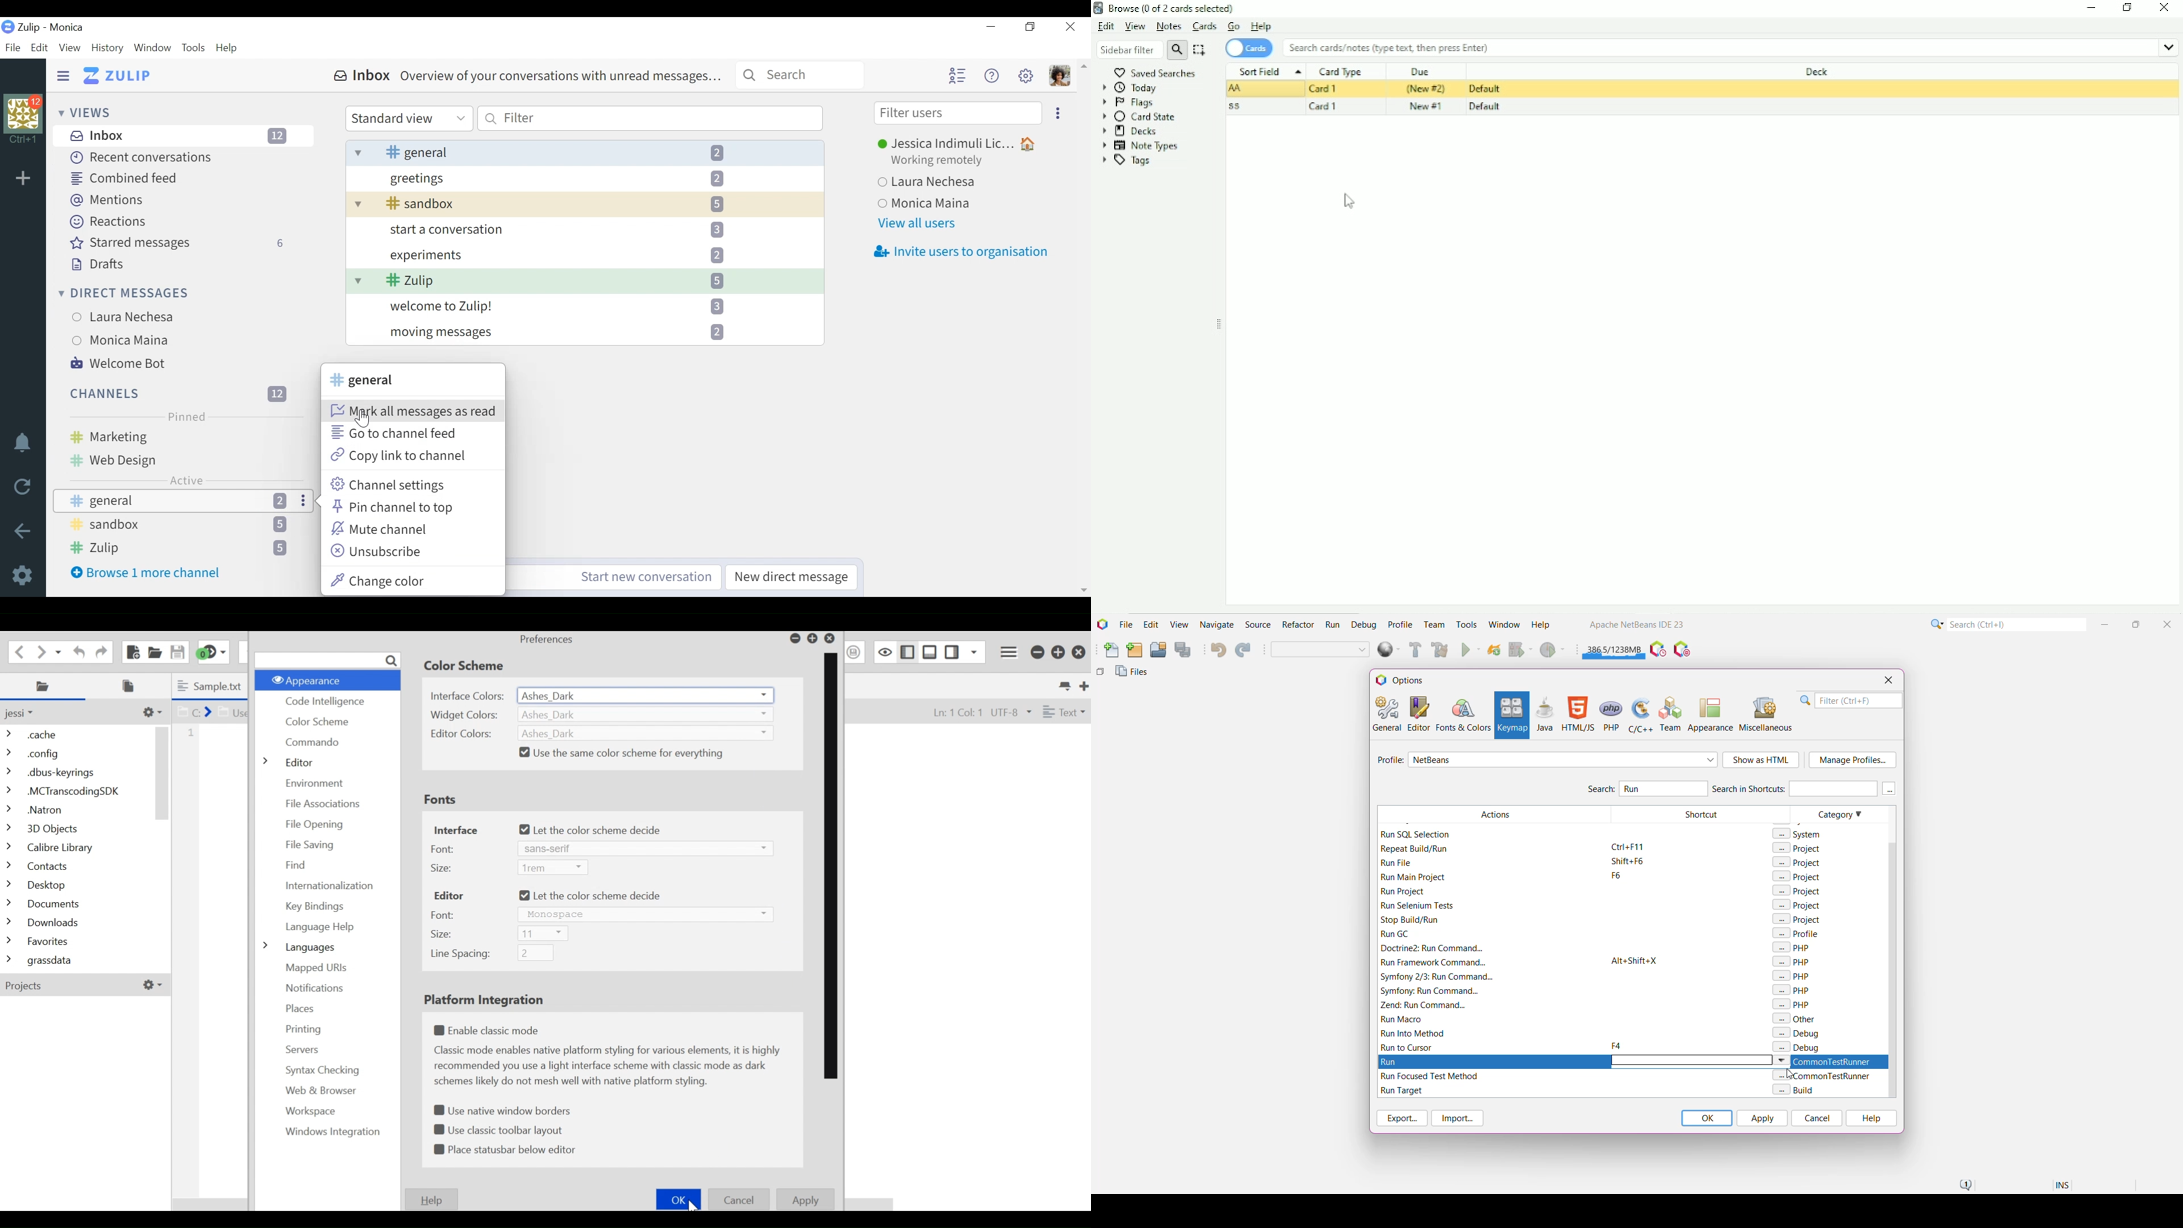  I want to click on Profile Main project, so click(1553, 651).